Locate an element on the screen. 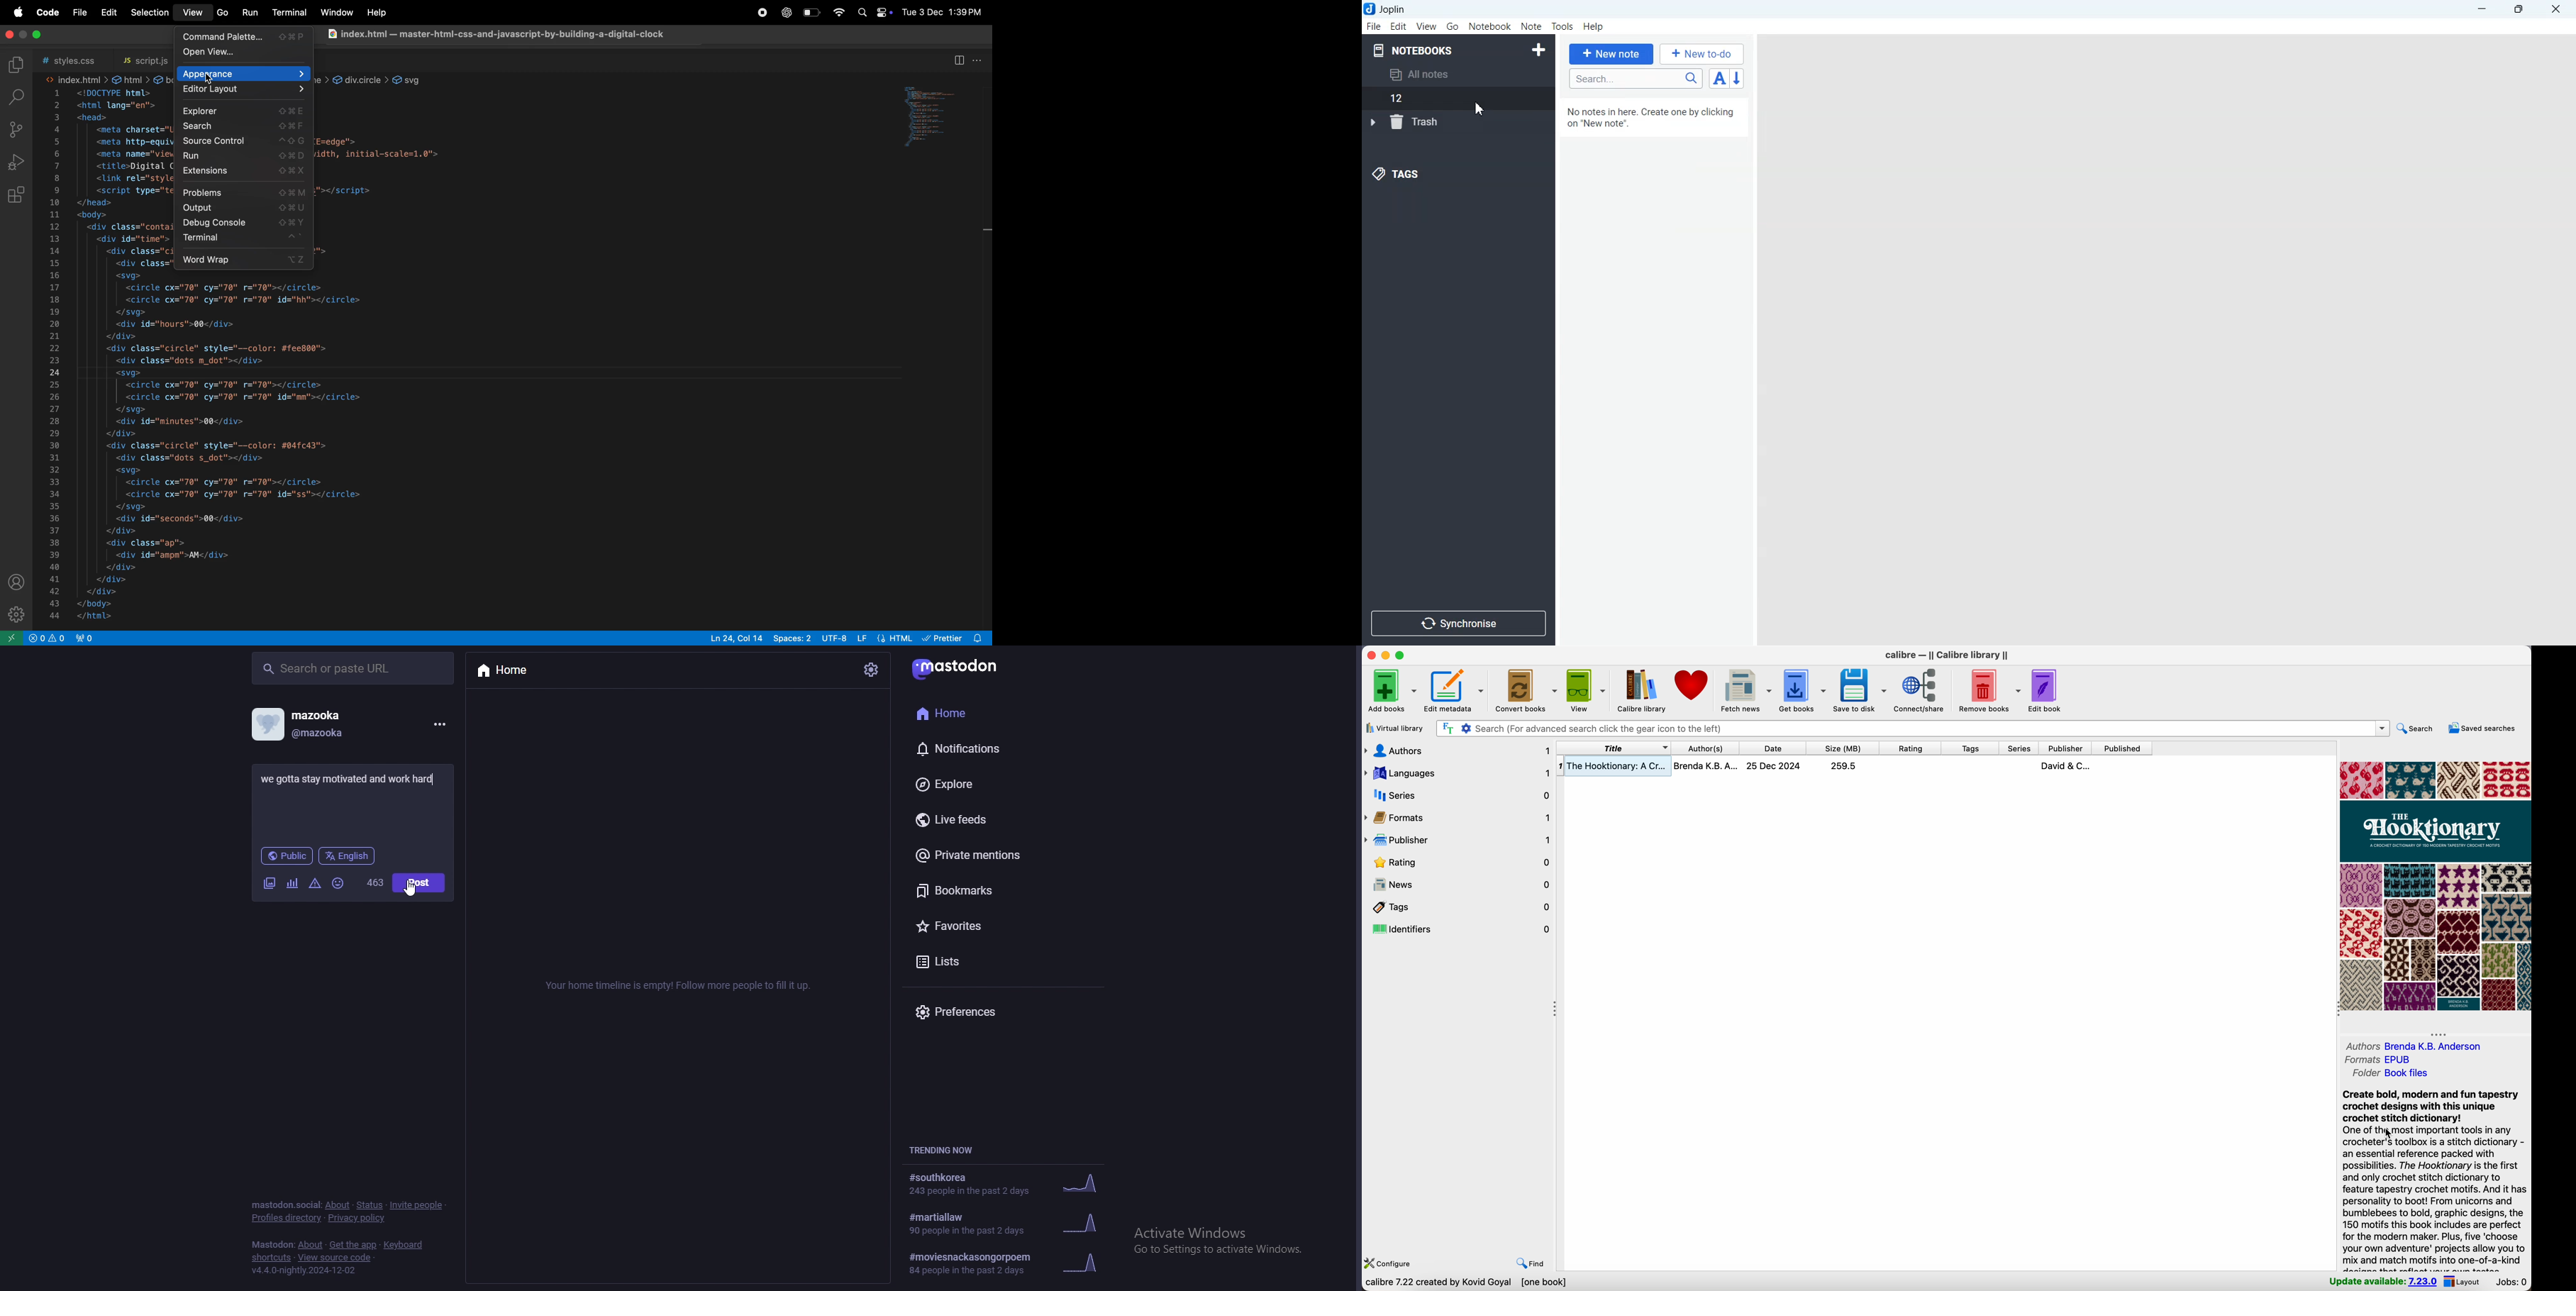 The height and width of the screenshot is (1316, 2576). close is located at coordinates (1369, 656).